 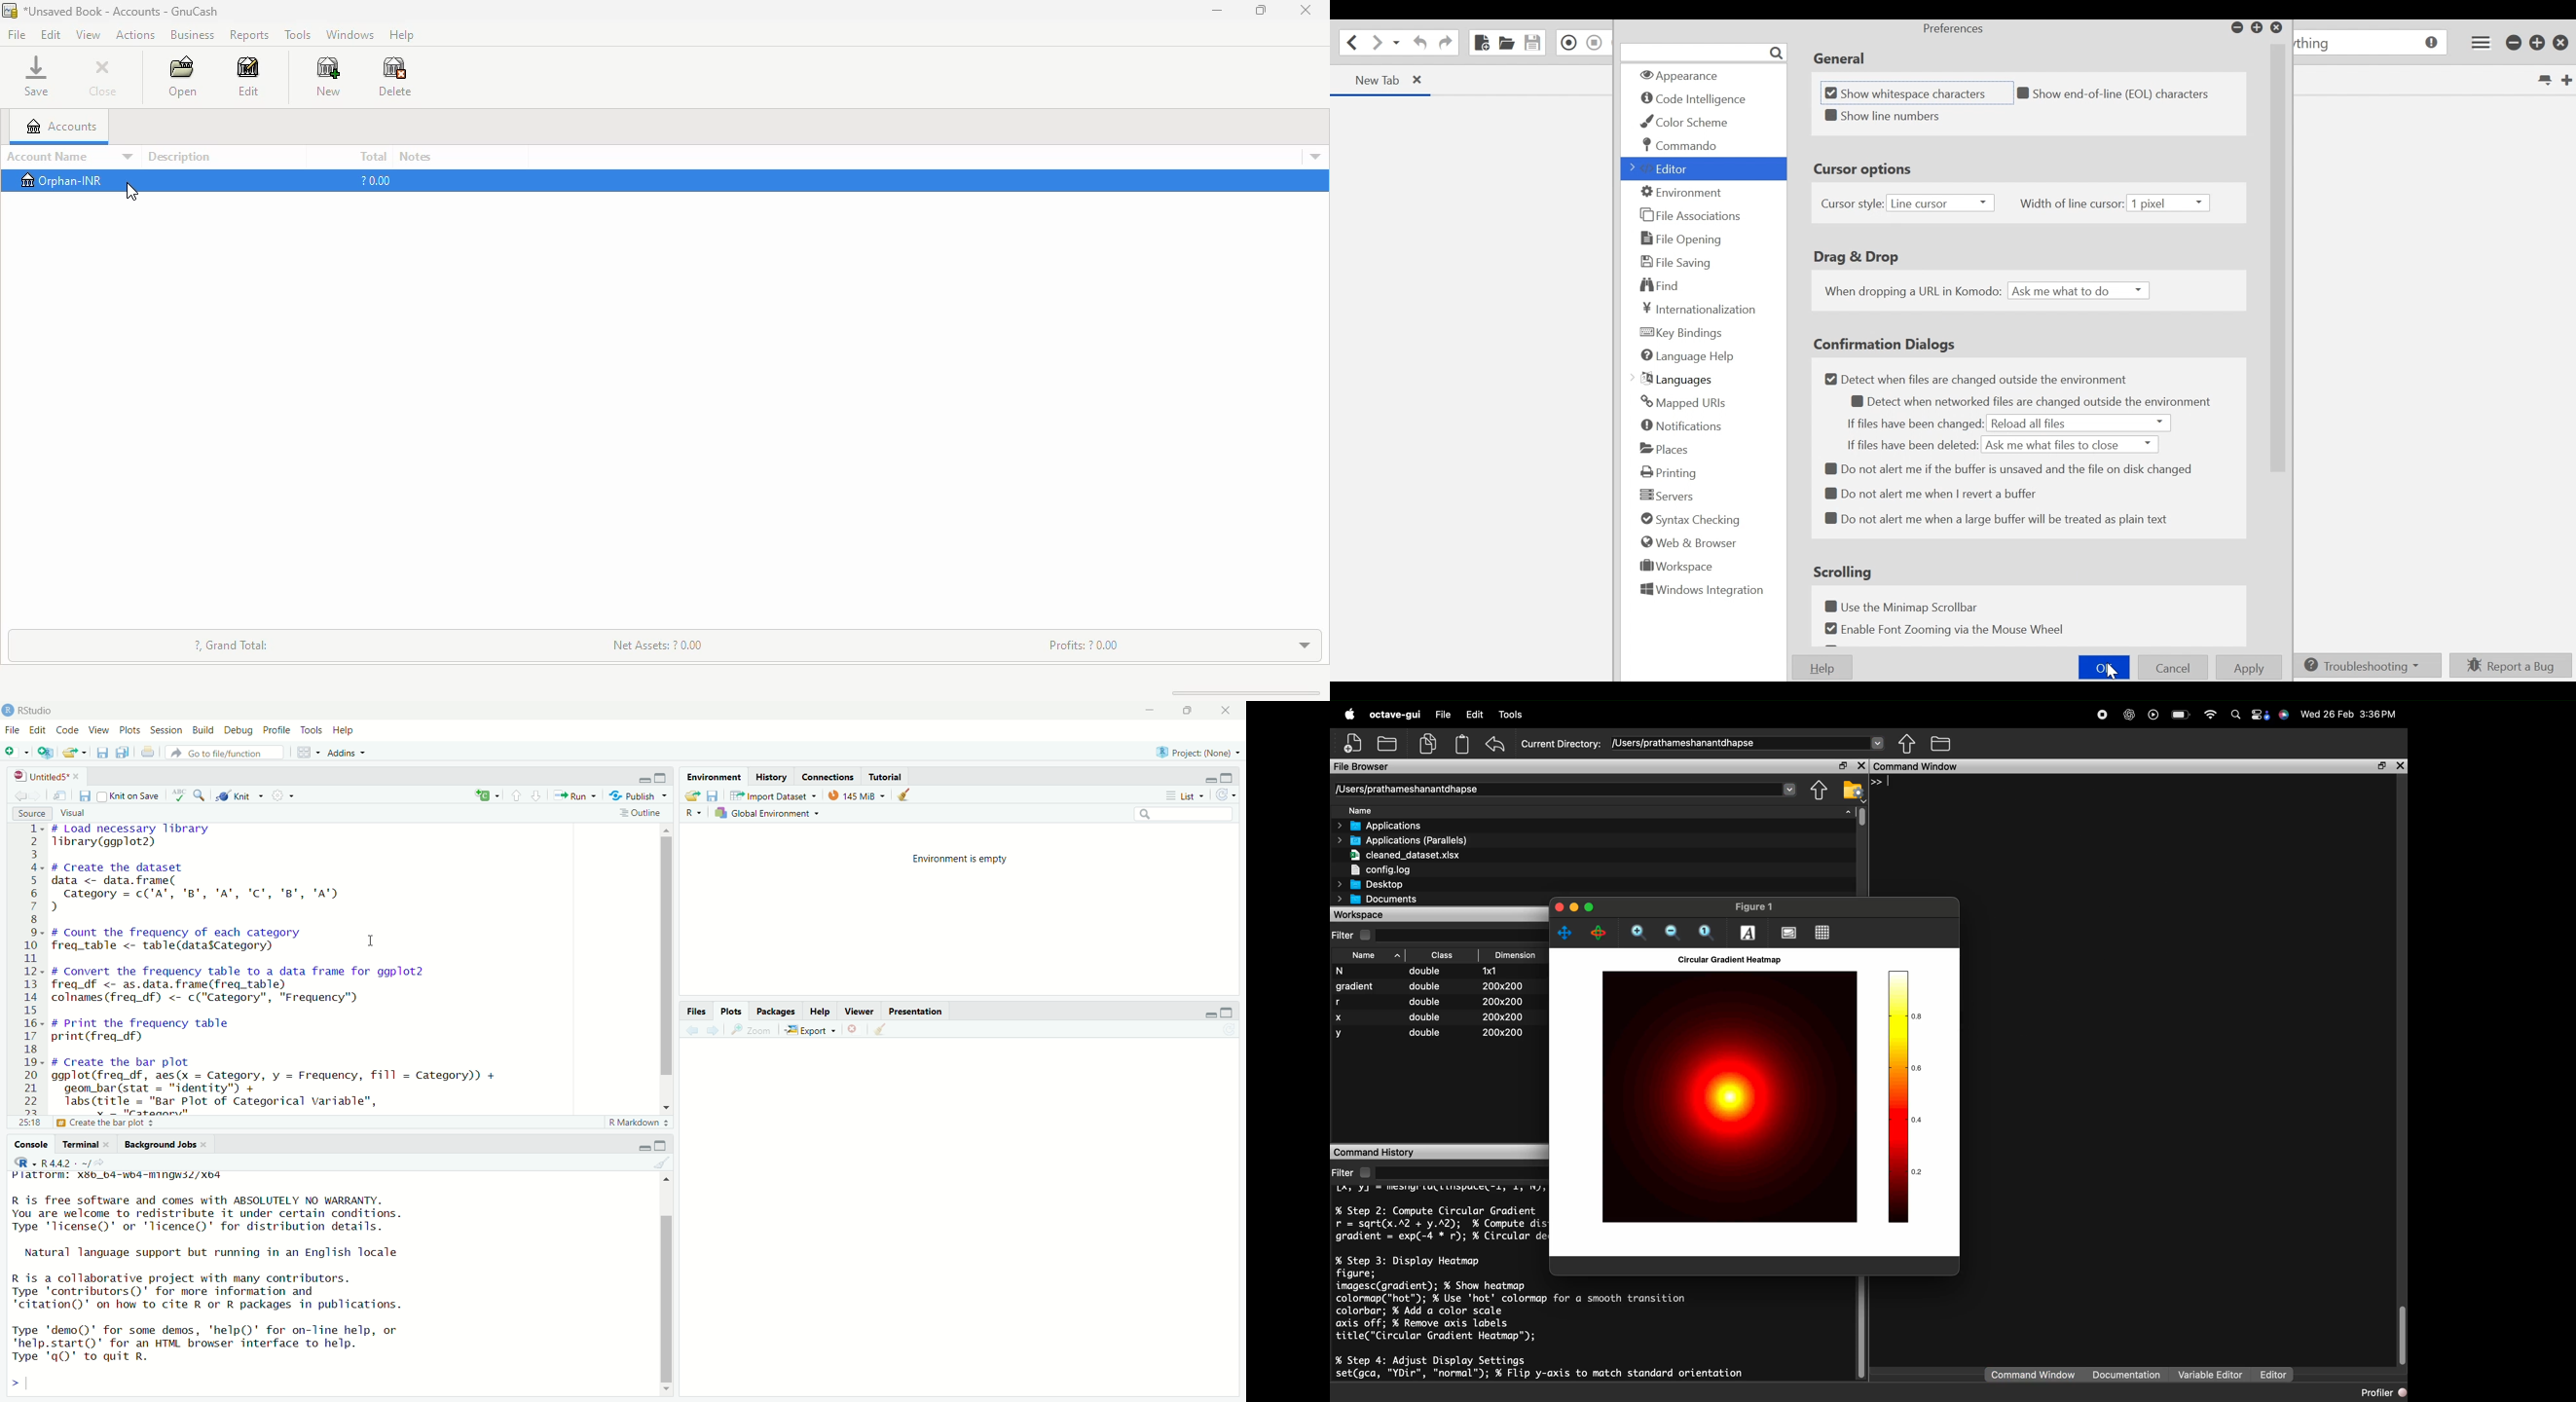 I want to click on maximize, so click(x=665, y=778).